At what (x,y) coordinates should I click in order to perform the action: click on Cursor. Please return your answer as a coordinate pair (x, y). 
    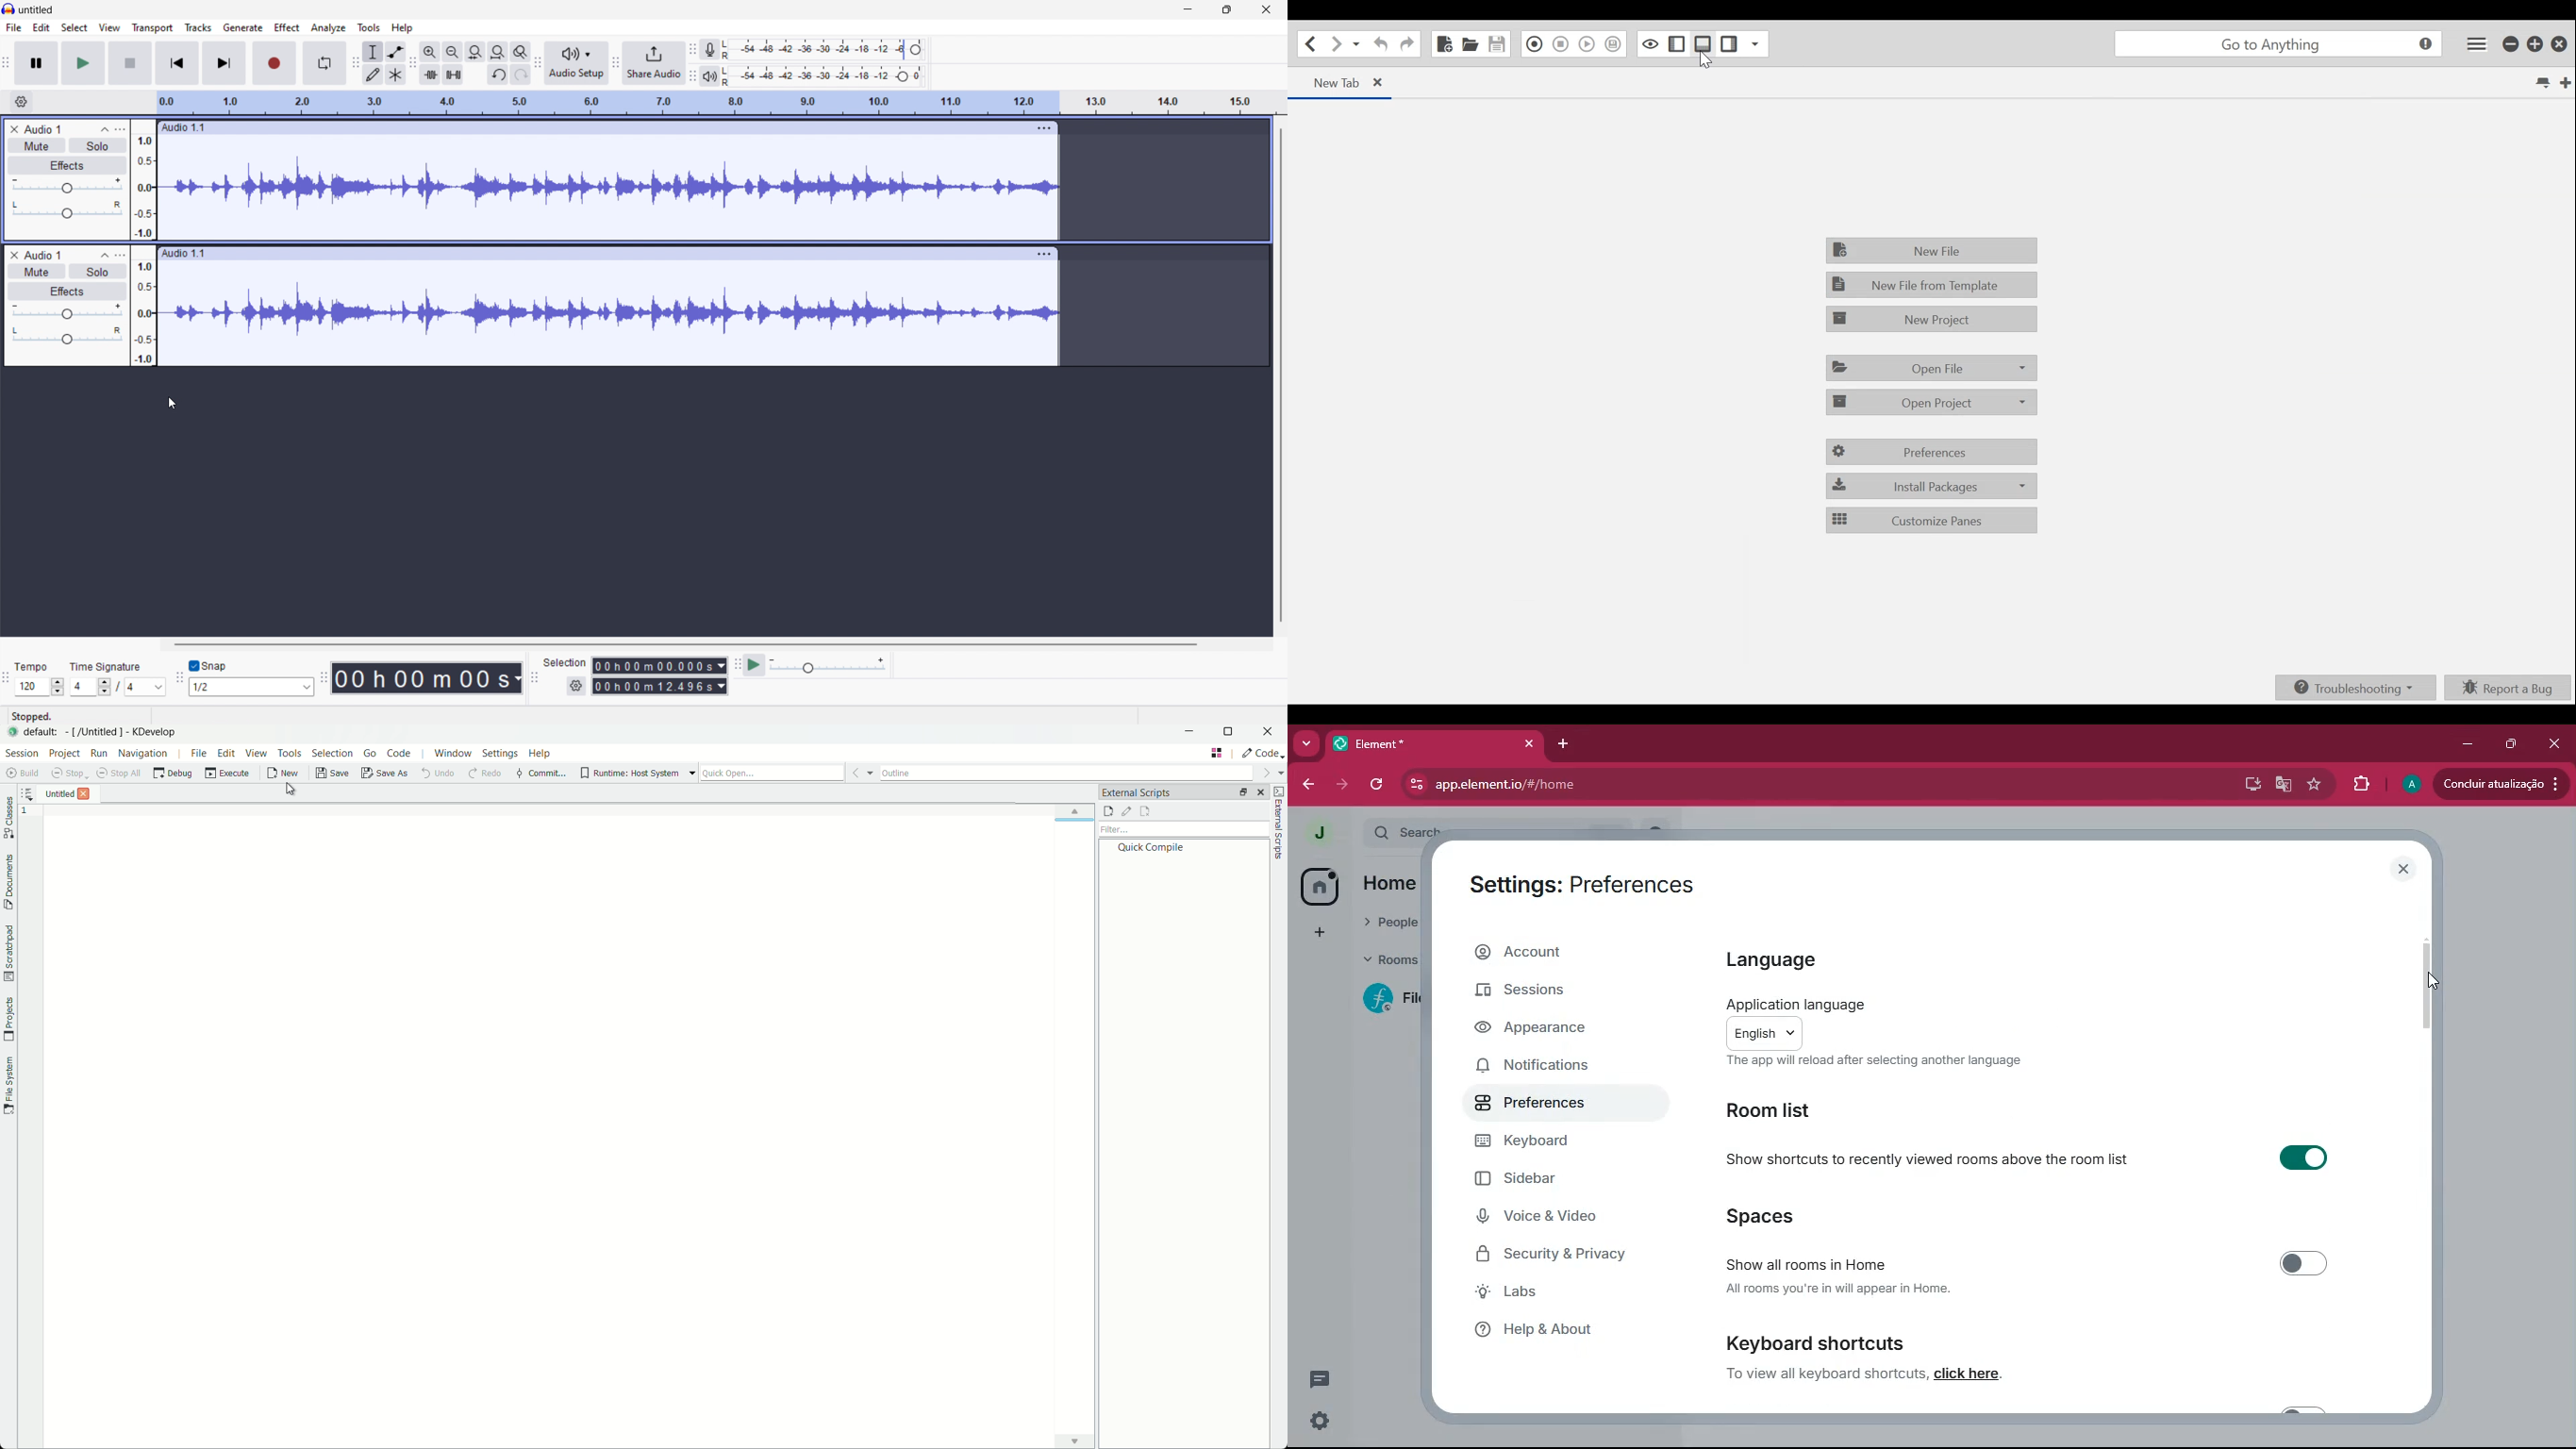
    Looking at the image, I should click on (172, 405).